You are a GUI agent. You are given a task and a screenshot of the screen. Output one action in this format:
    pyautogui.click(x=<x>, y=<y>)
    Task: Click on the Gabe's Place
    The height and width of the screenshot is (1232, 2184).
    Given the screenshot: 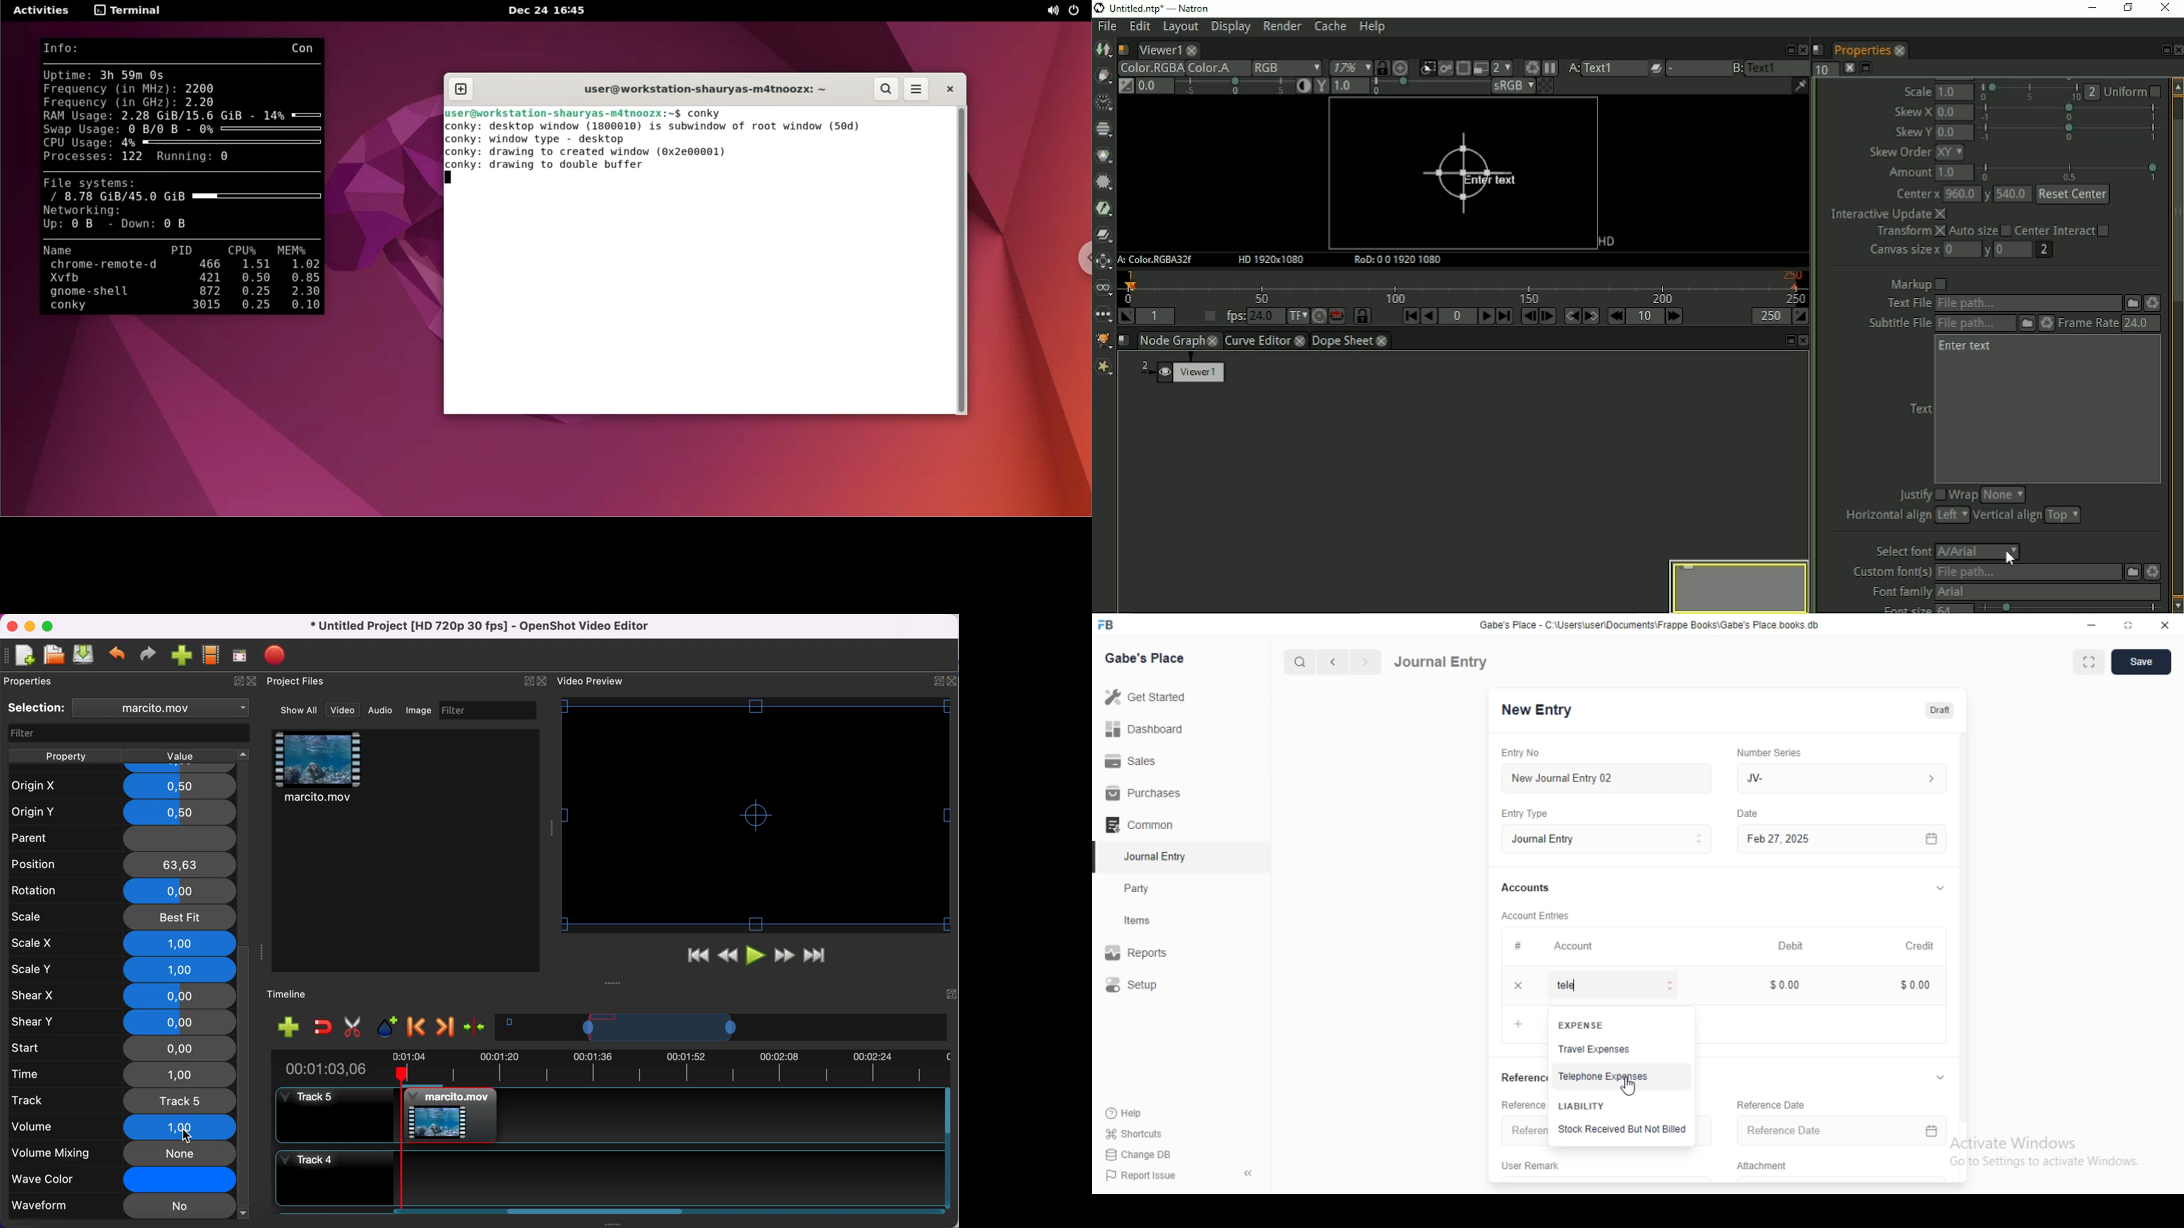 What is the action you would take?
    pyautogui.click(x=1146, y=658)
    